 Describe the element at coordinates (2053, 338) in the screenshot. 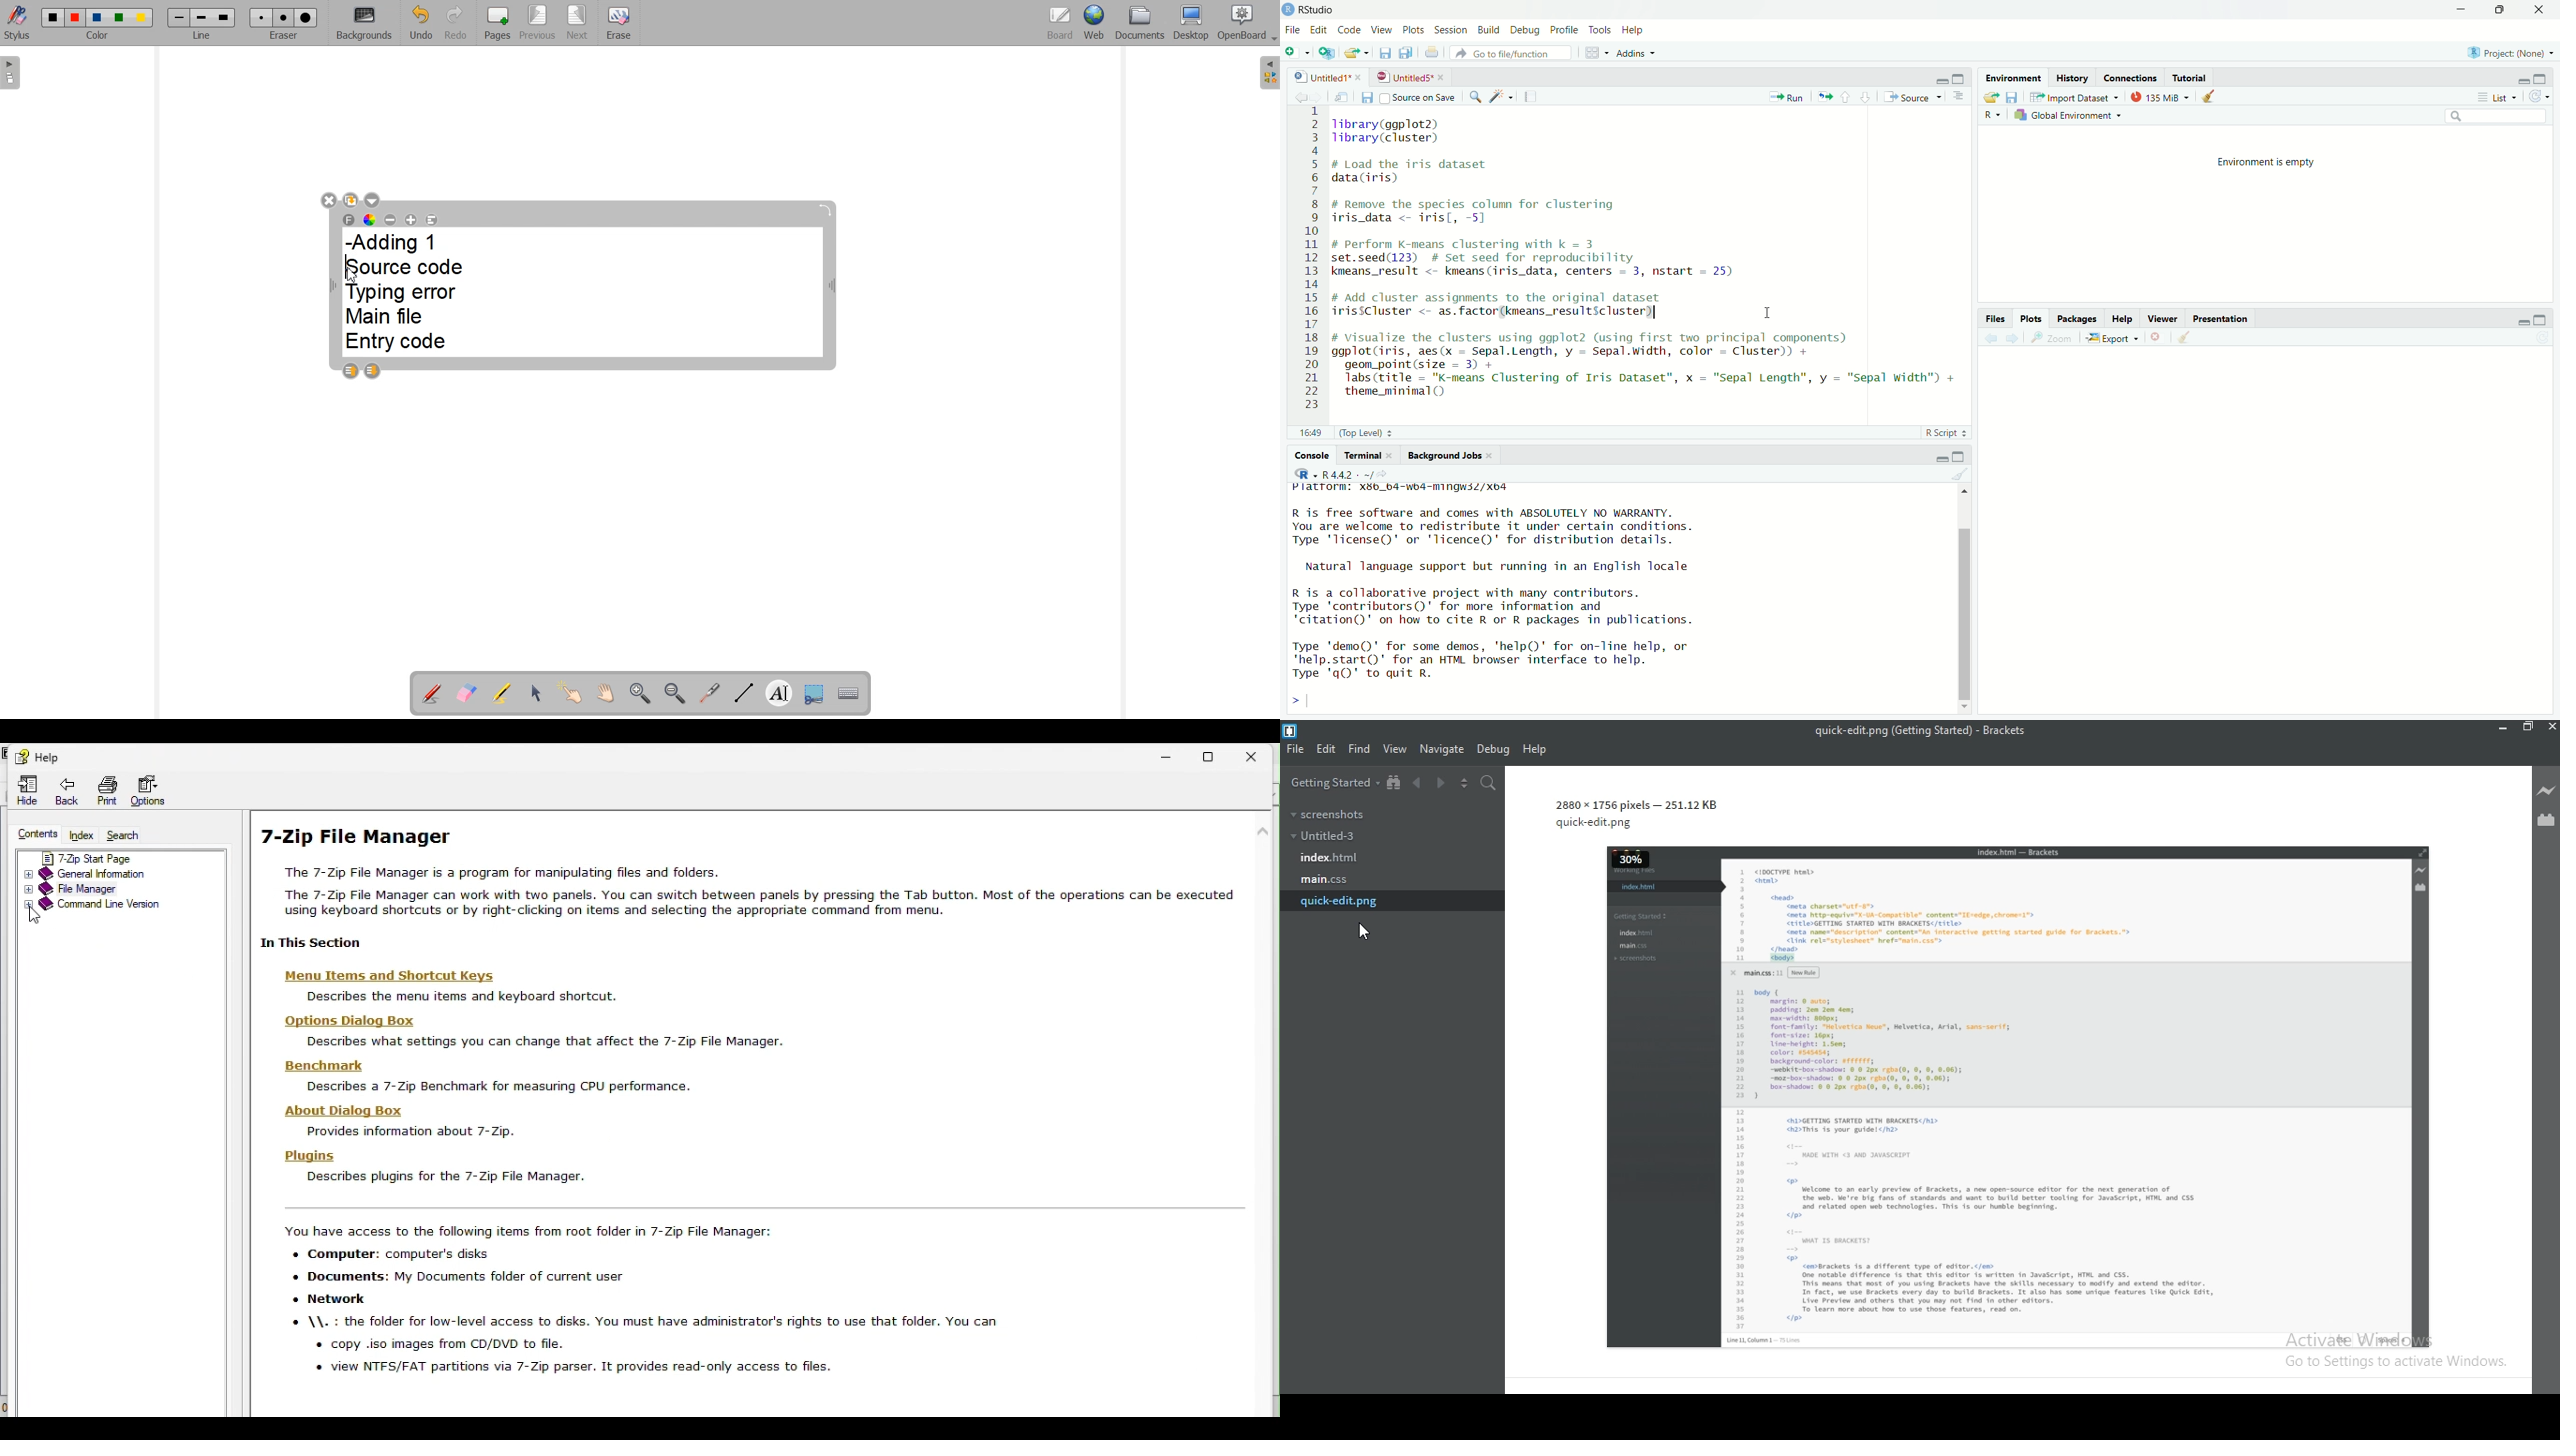

I see `view a larger version of the plot in new window` at that location.